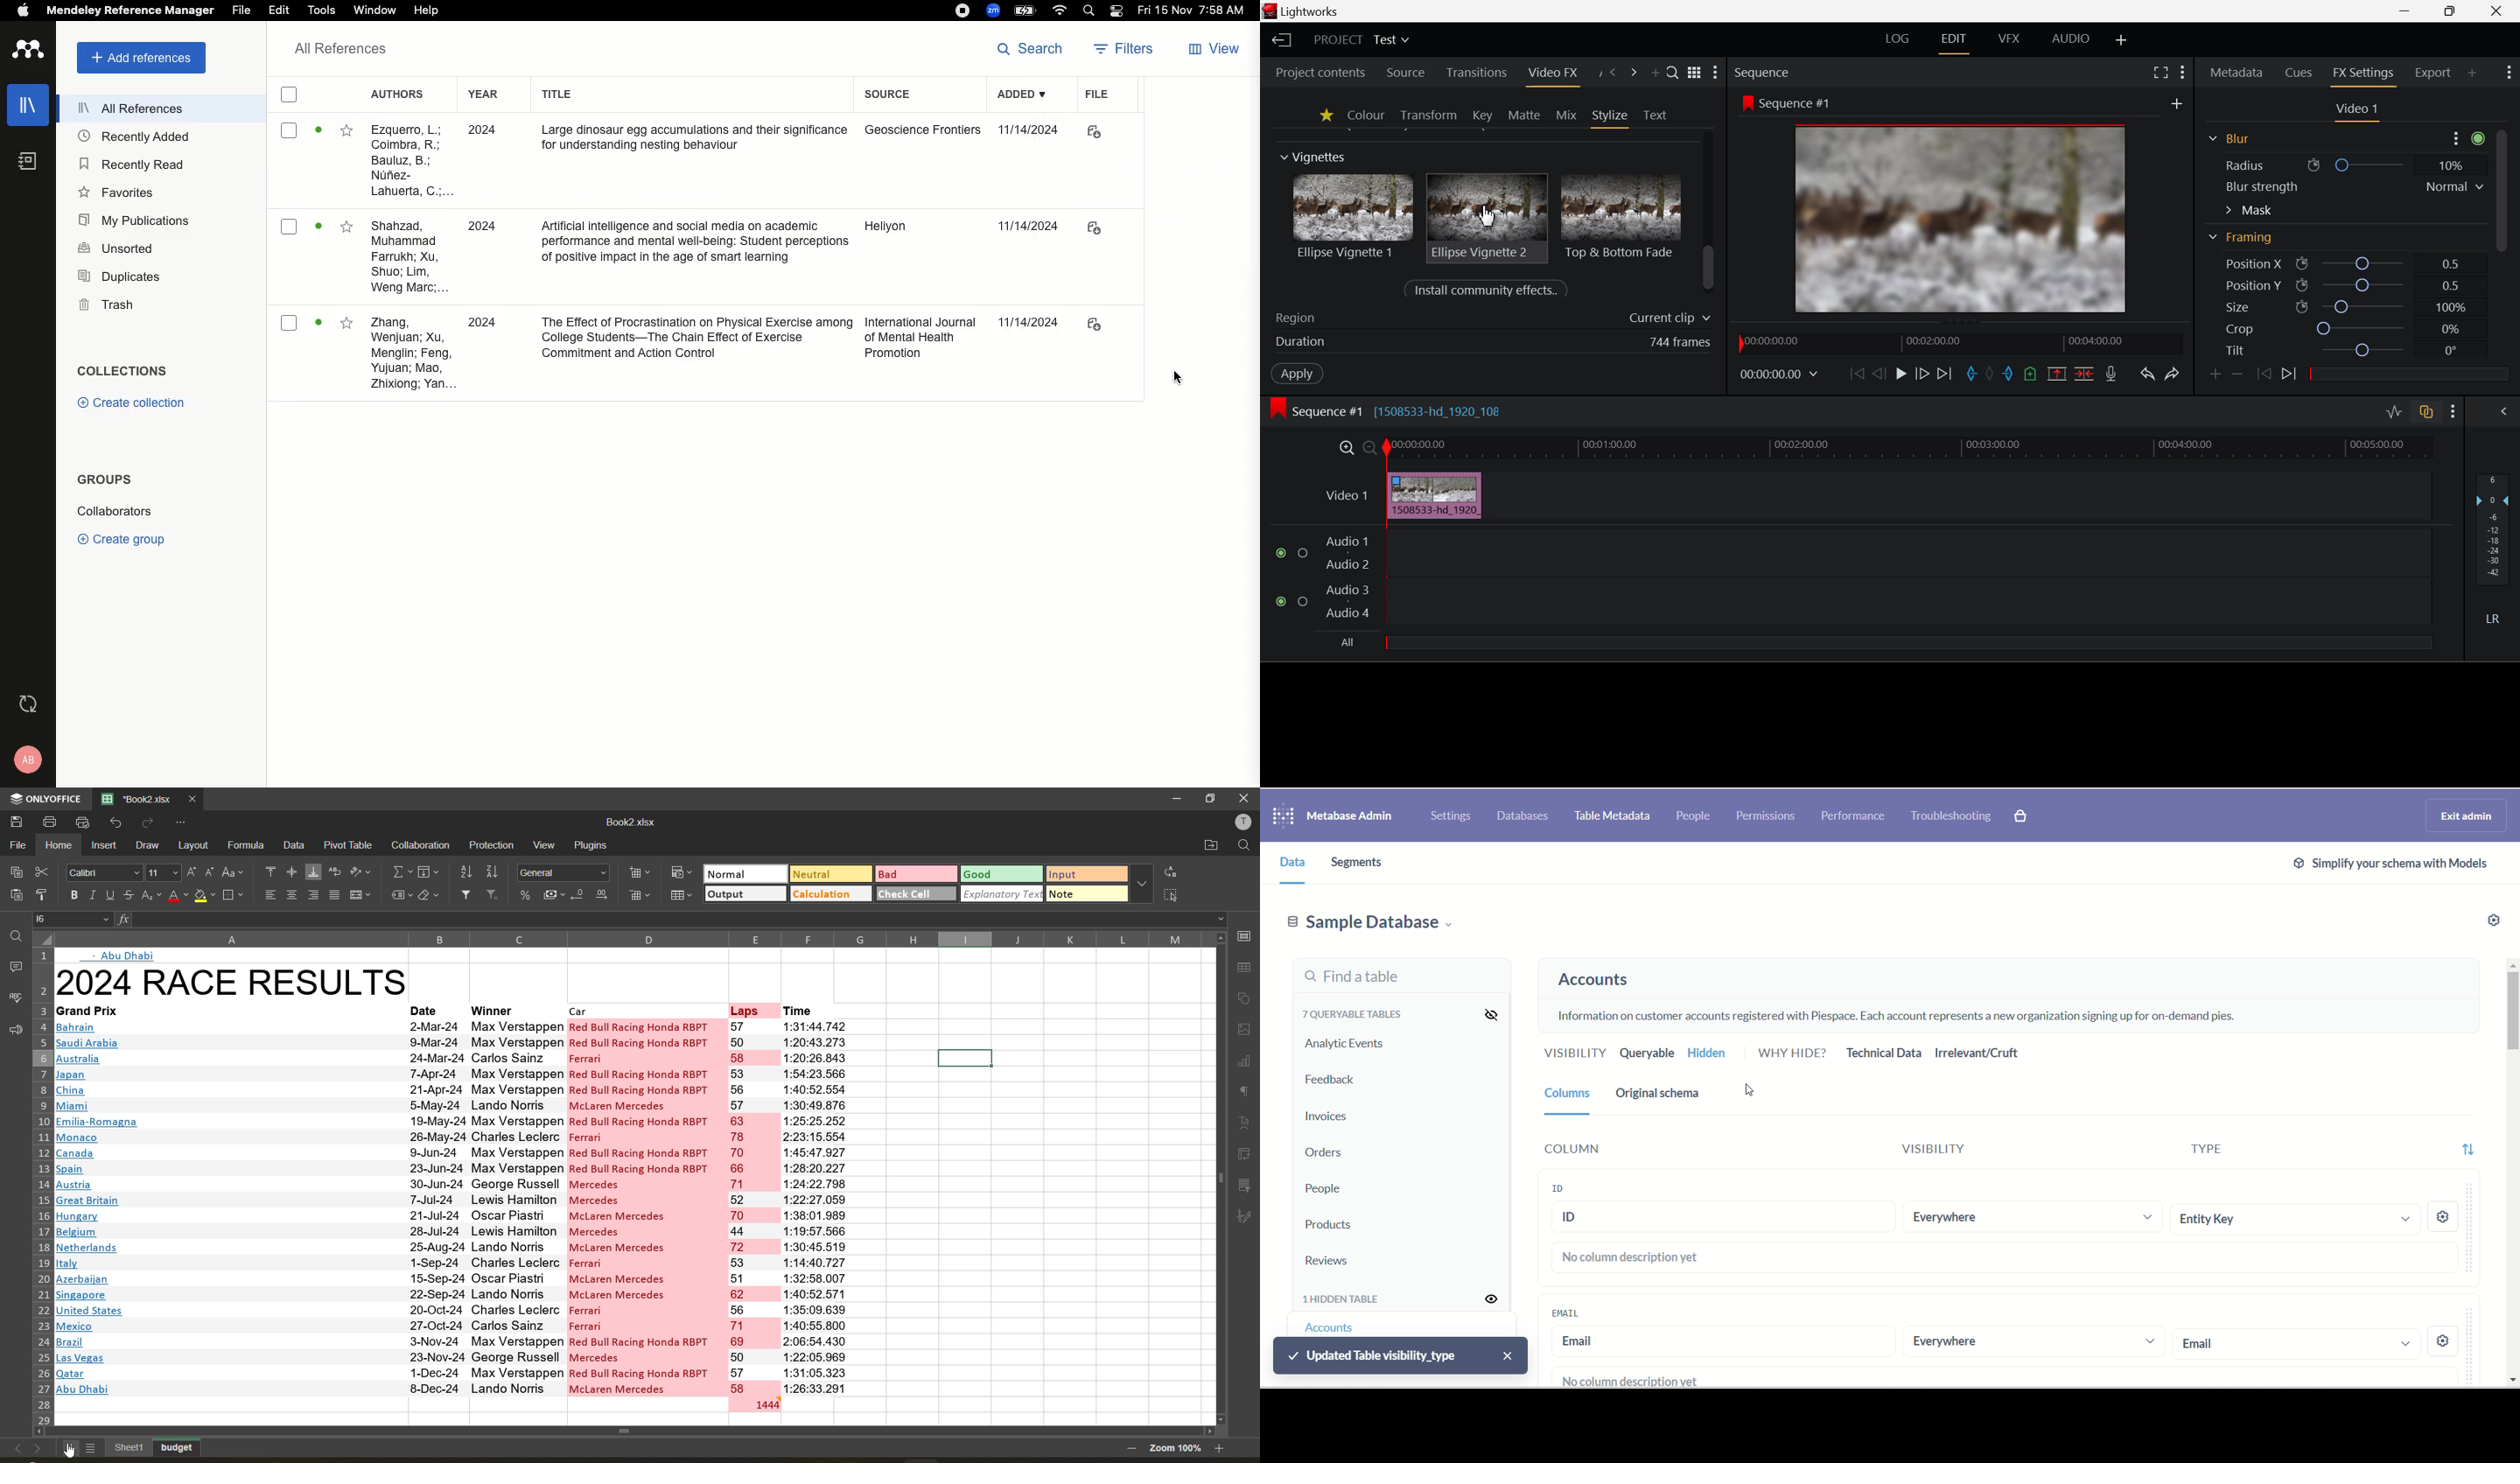 The height and width of the screenshot is (1484, 2520). Describe the element at coordinates (2265, 376) in the screenshot. I see `Last keyframe` at that location.